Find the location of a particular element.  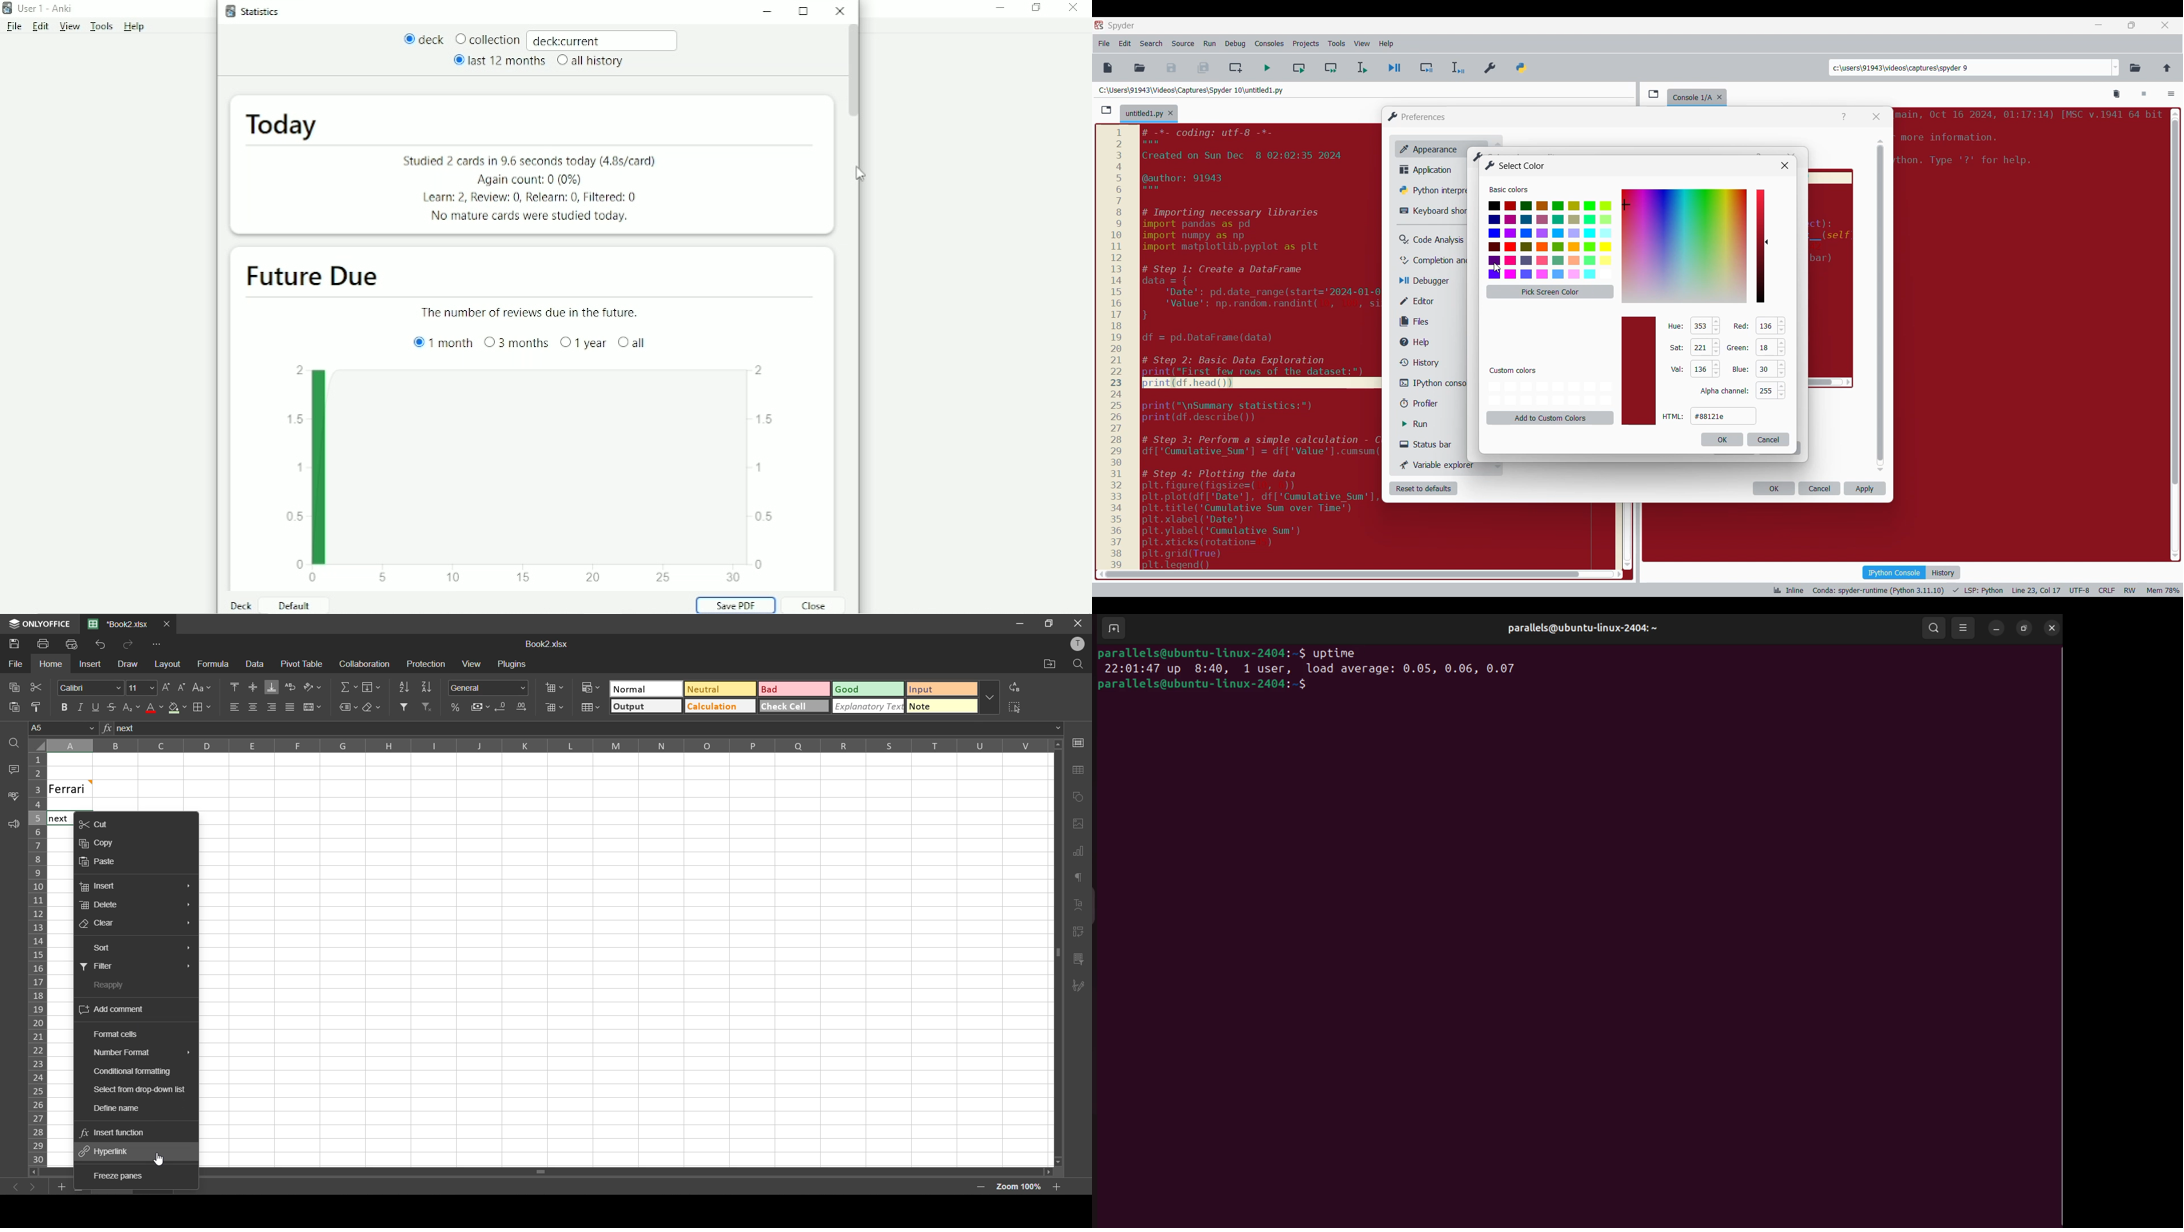

add terminal is located at coordinates (1110, 628).